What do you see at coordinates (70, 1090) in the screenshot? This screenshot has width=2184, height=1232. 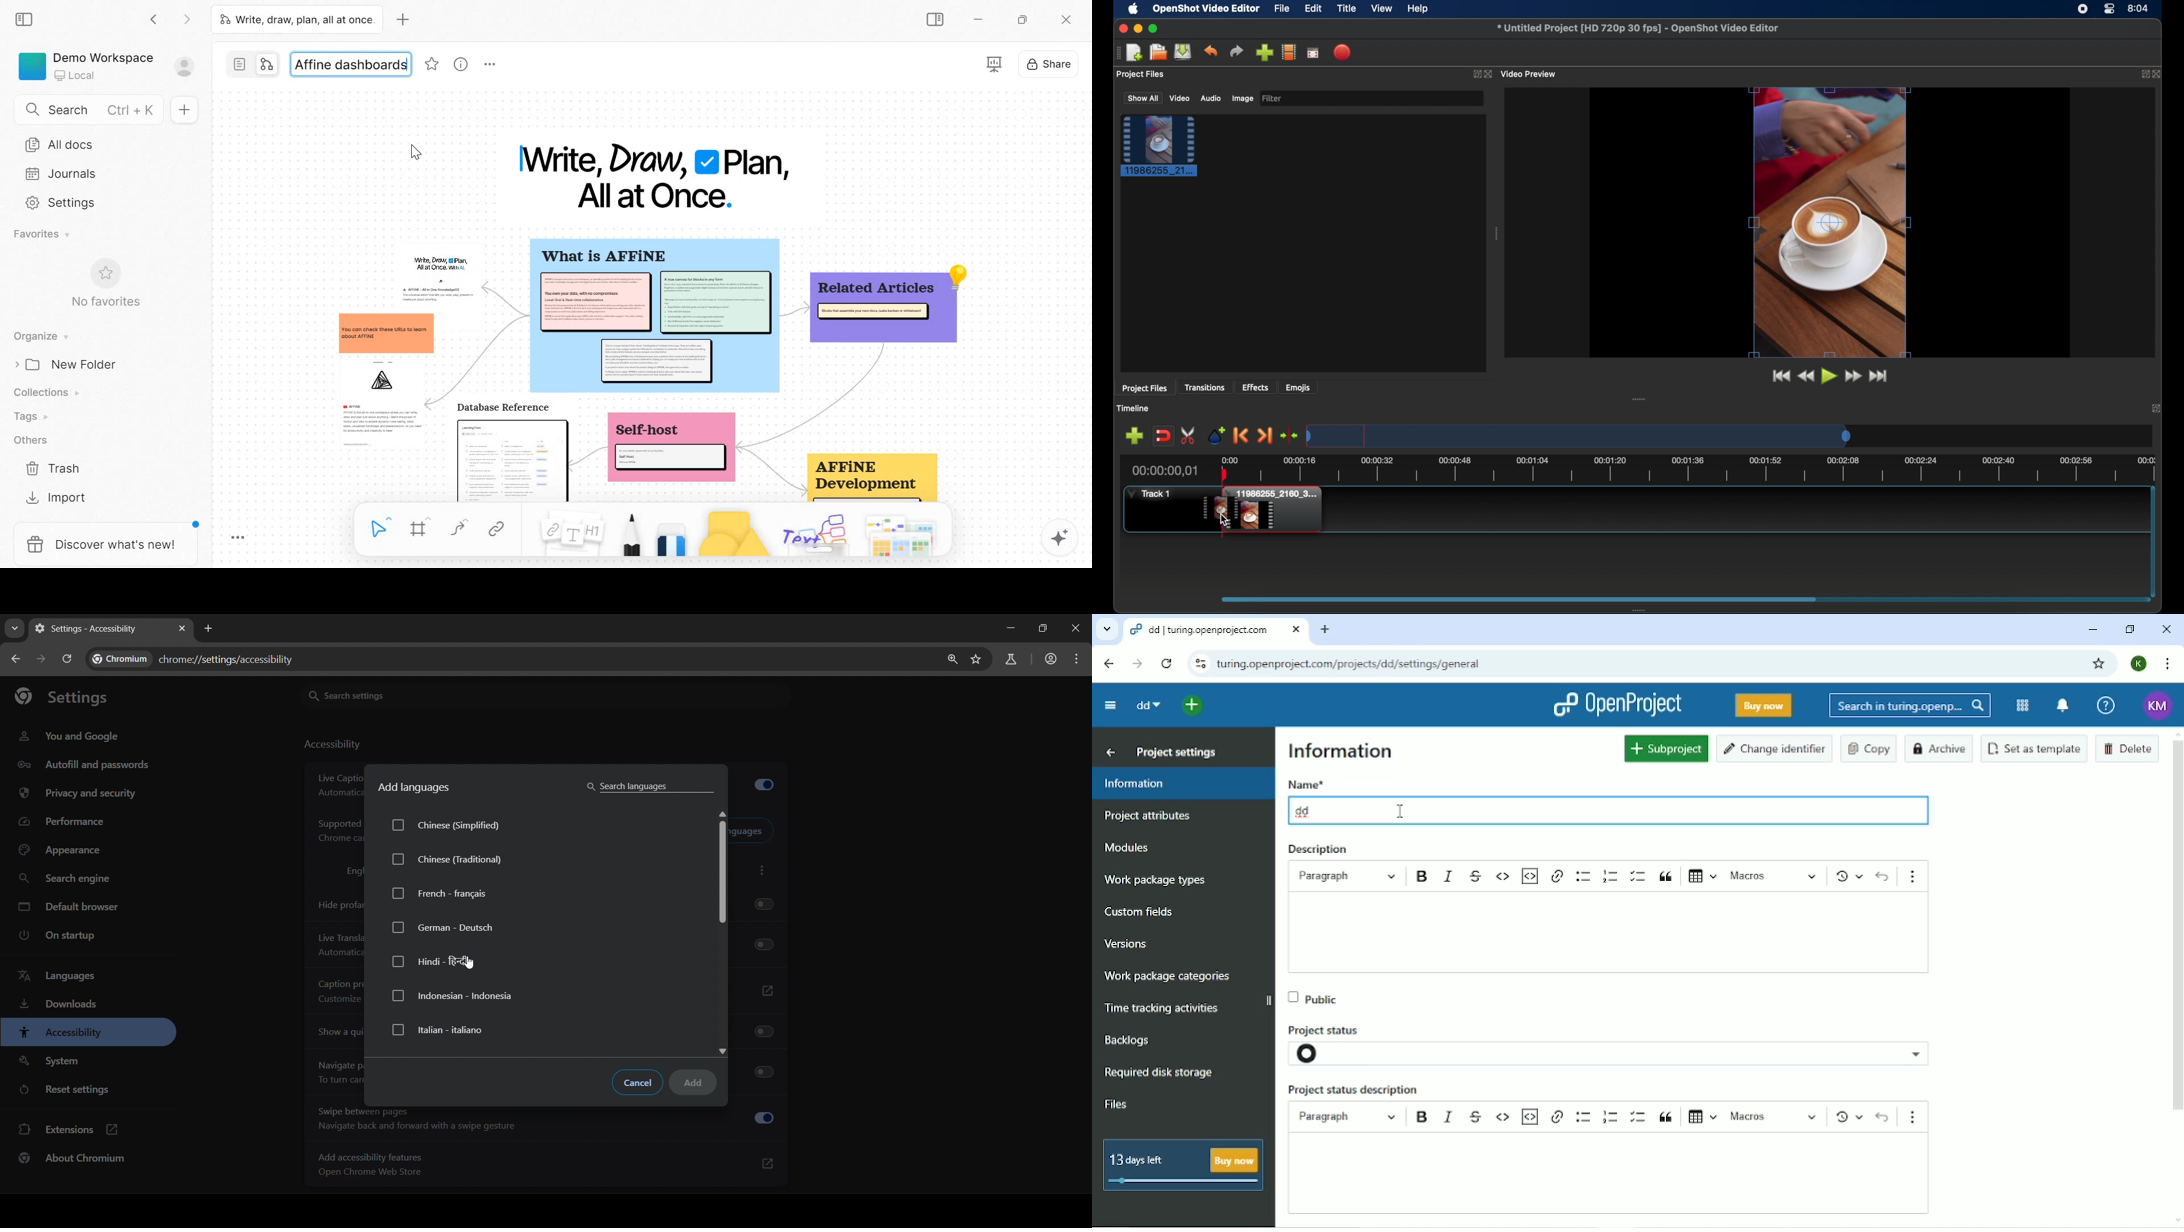 I see `reset settings` at bounding box center [70, 1090].